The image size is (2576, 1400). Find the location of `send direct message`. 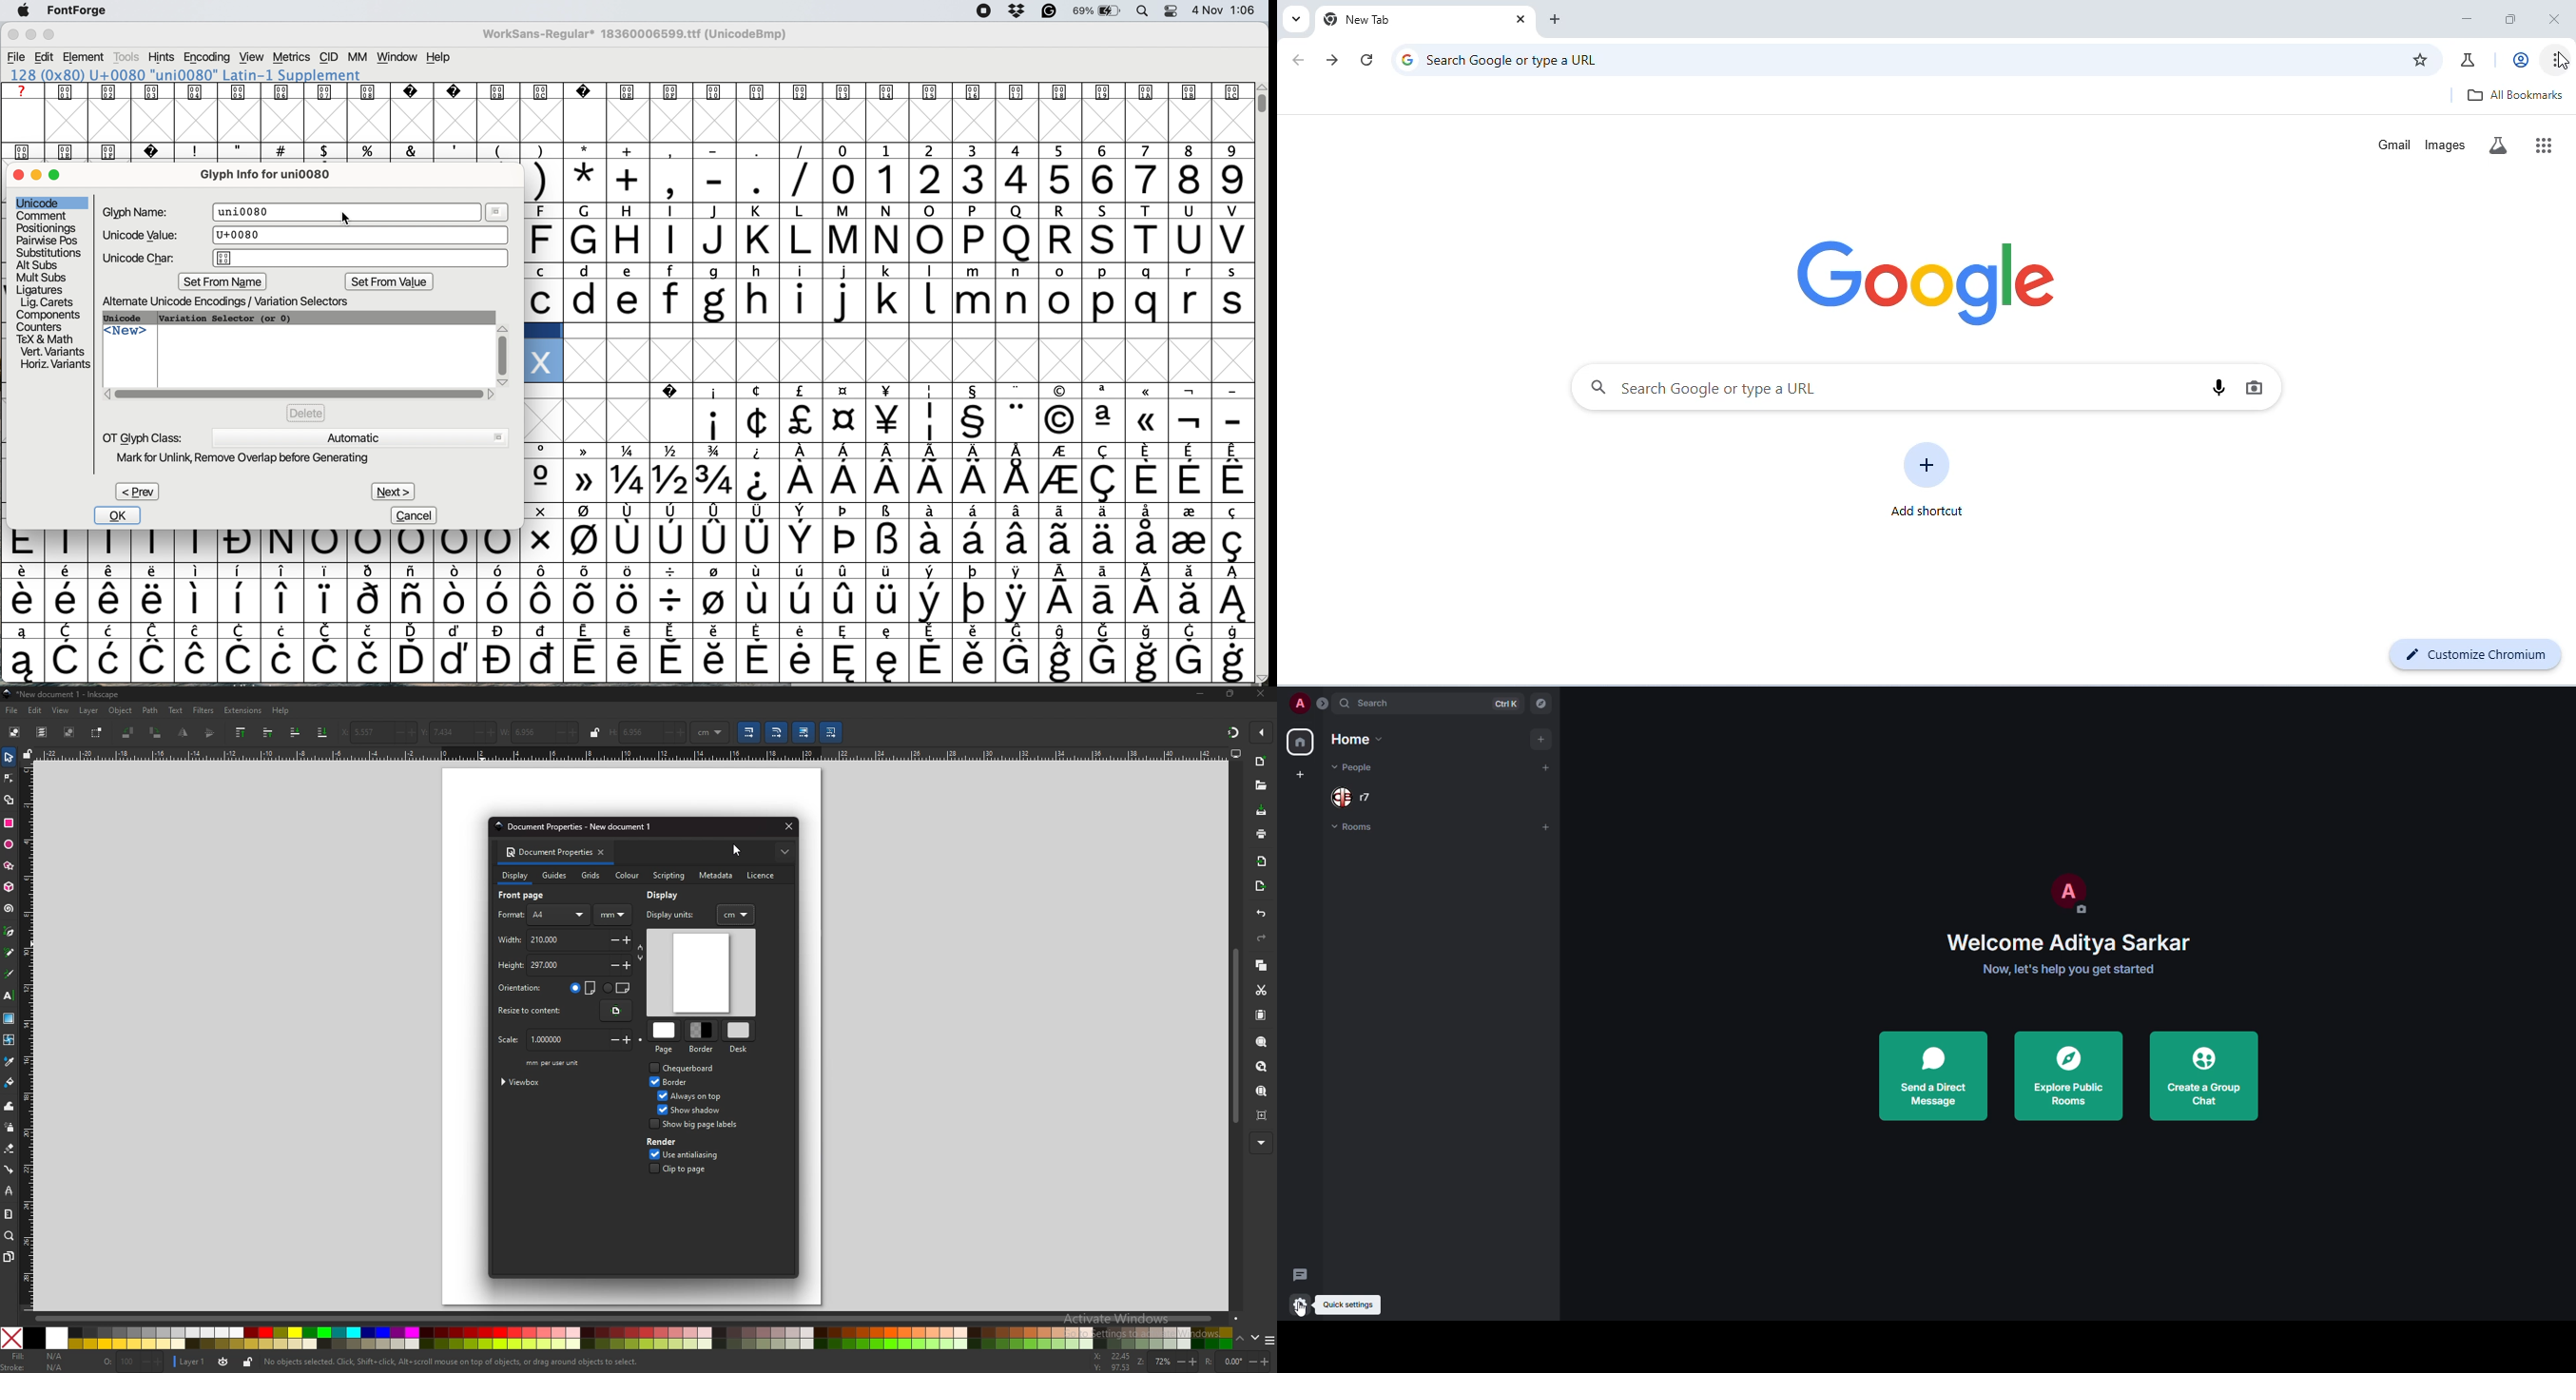

send direct message is located at coordinates (1937, 1072).